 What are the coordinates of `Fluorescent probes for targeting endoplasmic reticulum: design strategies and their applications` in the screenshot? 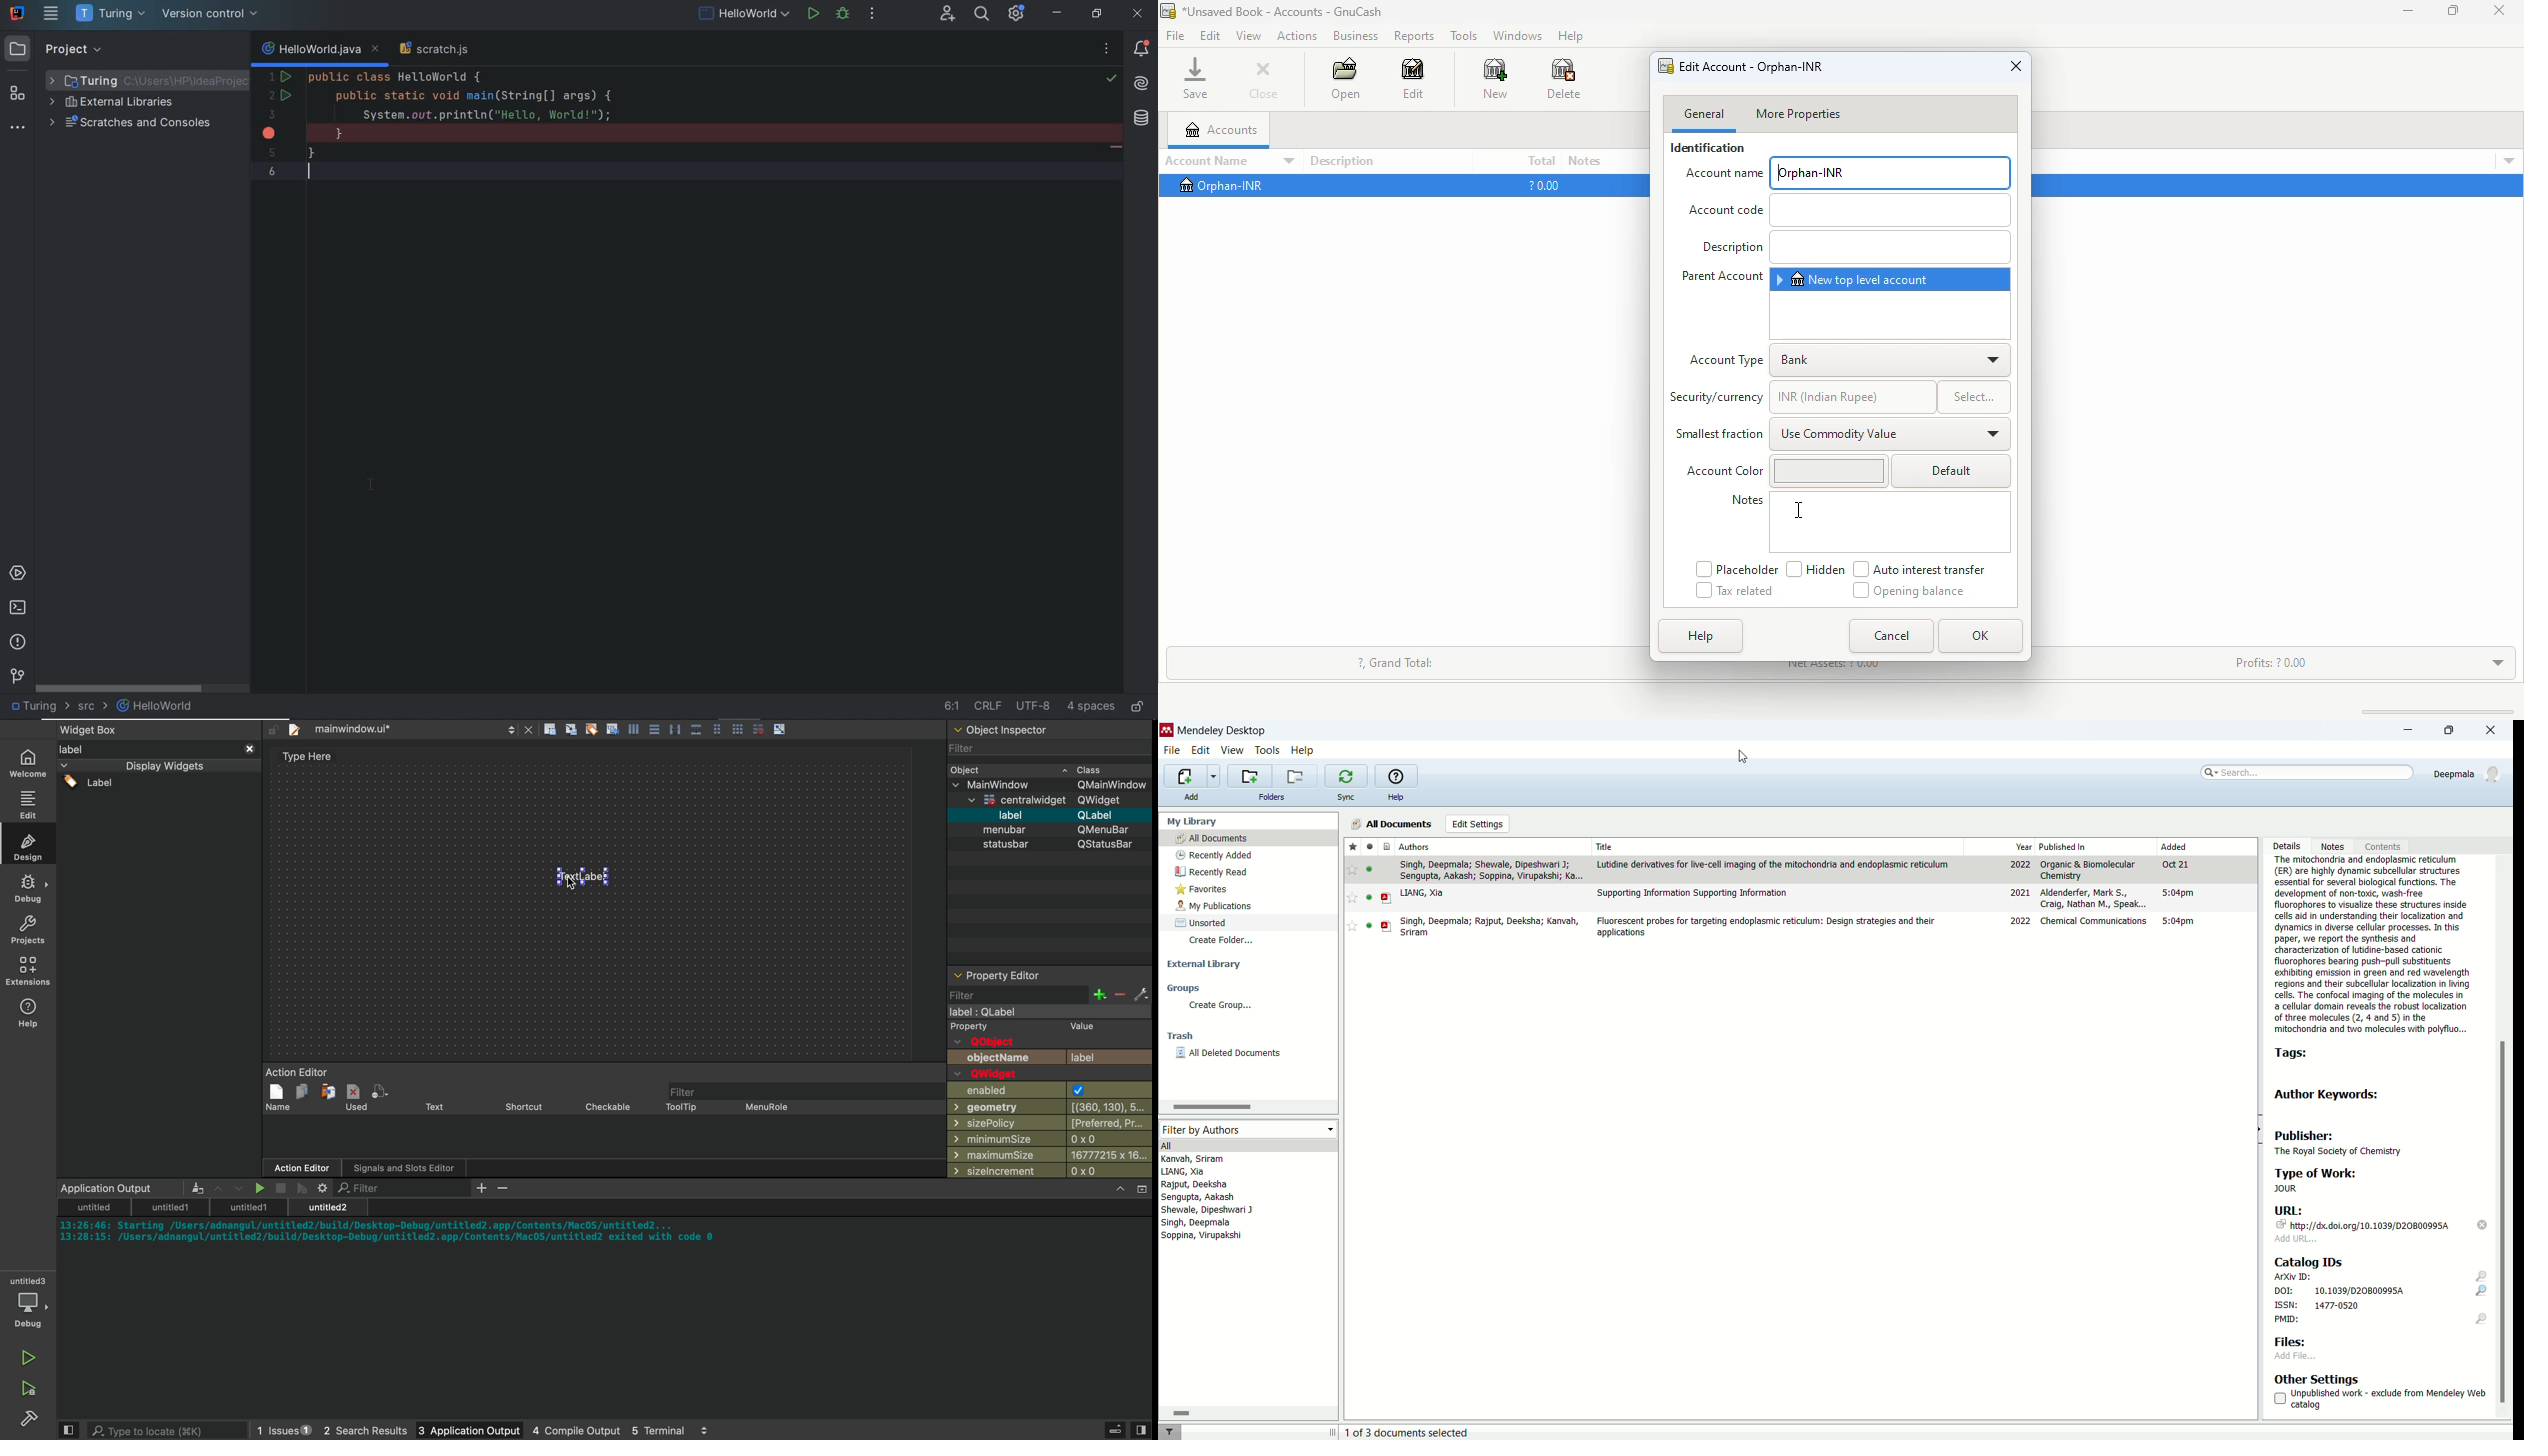 It's located at (1765, 927).